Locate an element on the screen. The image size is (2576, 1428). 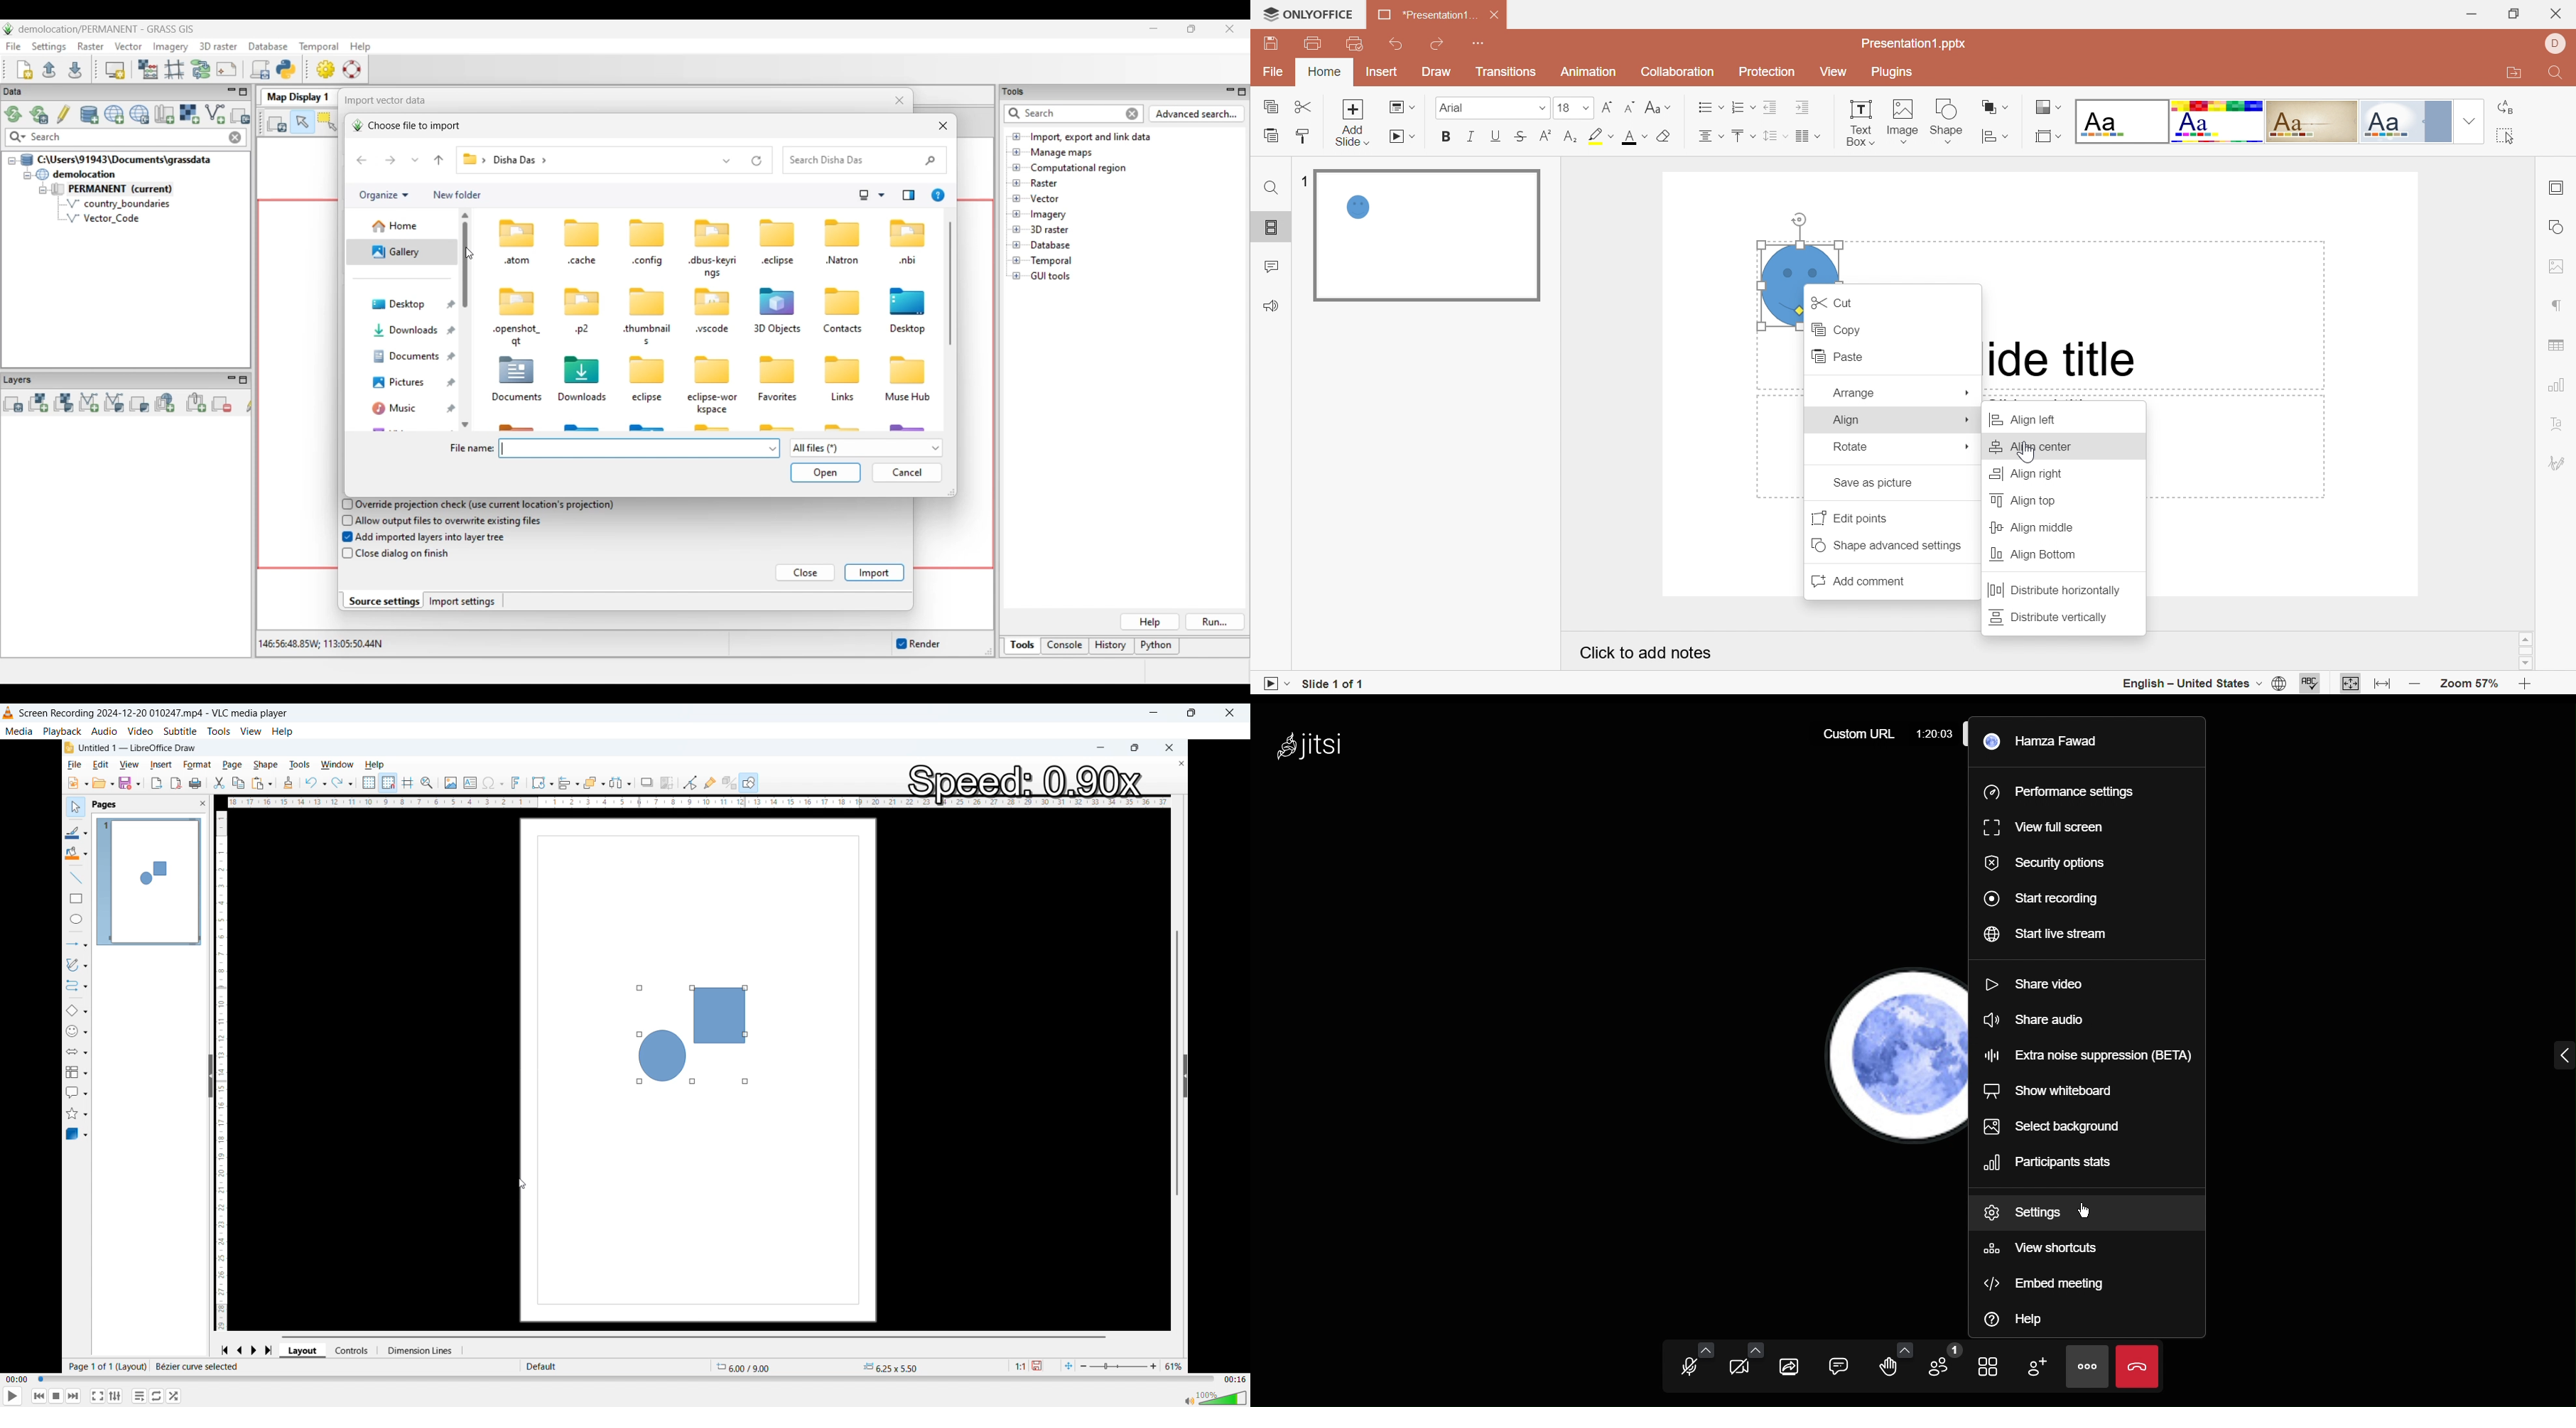
Increase Indent is located at coordinates (1803, 108).